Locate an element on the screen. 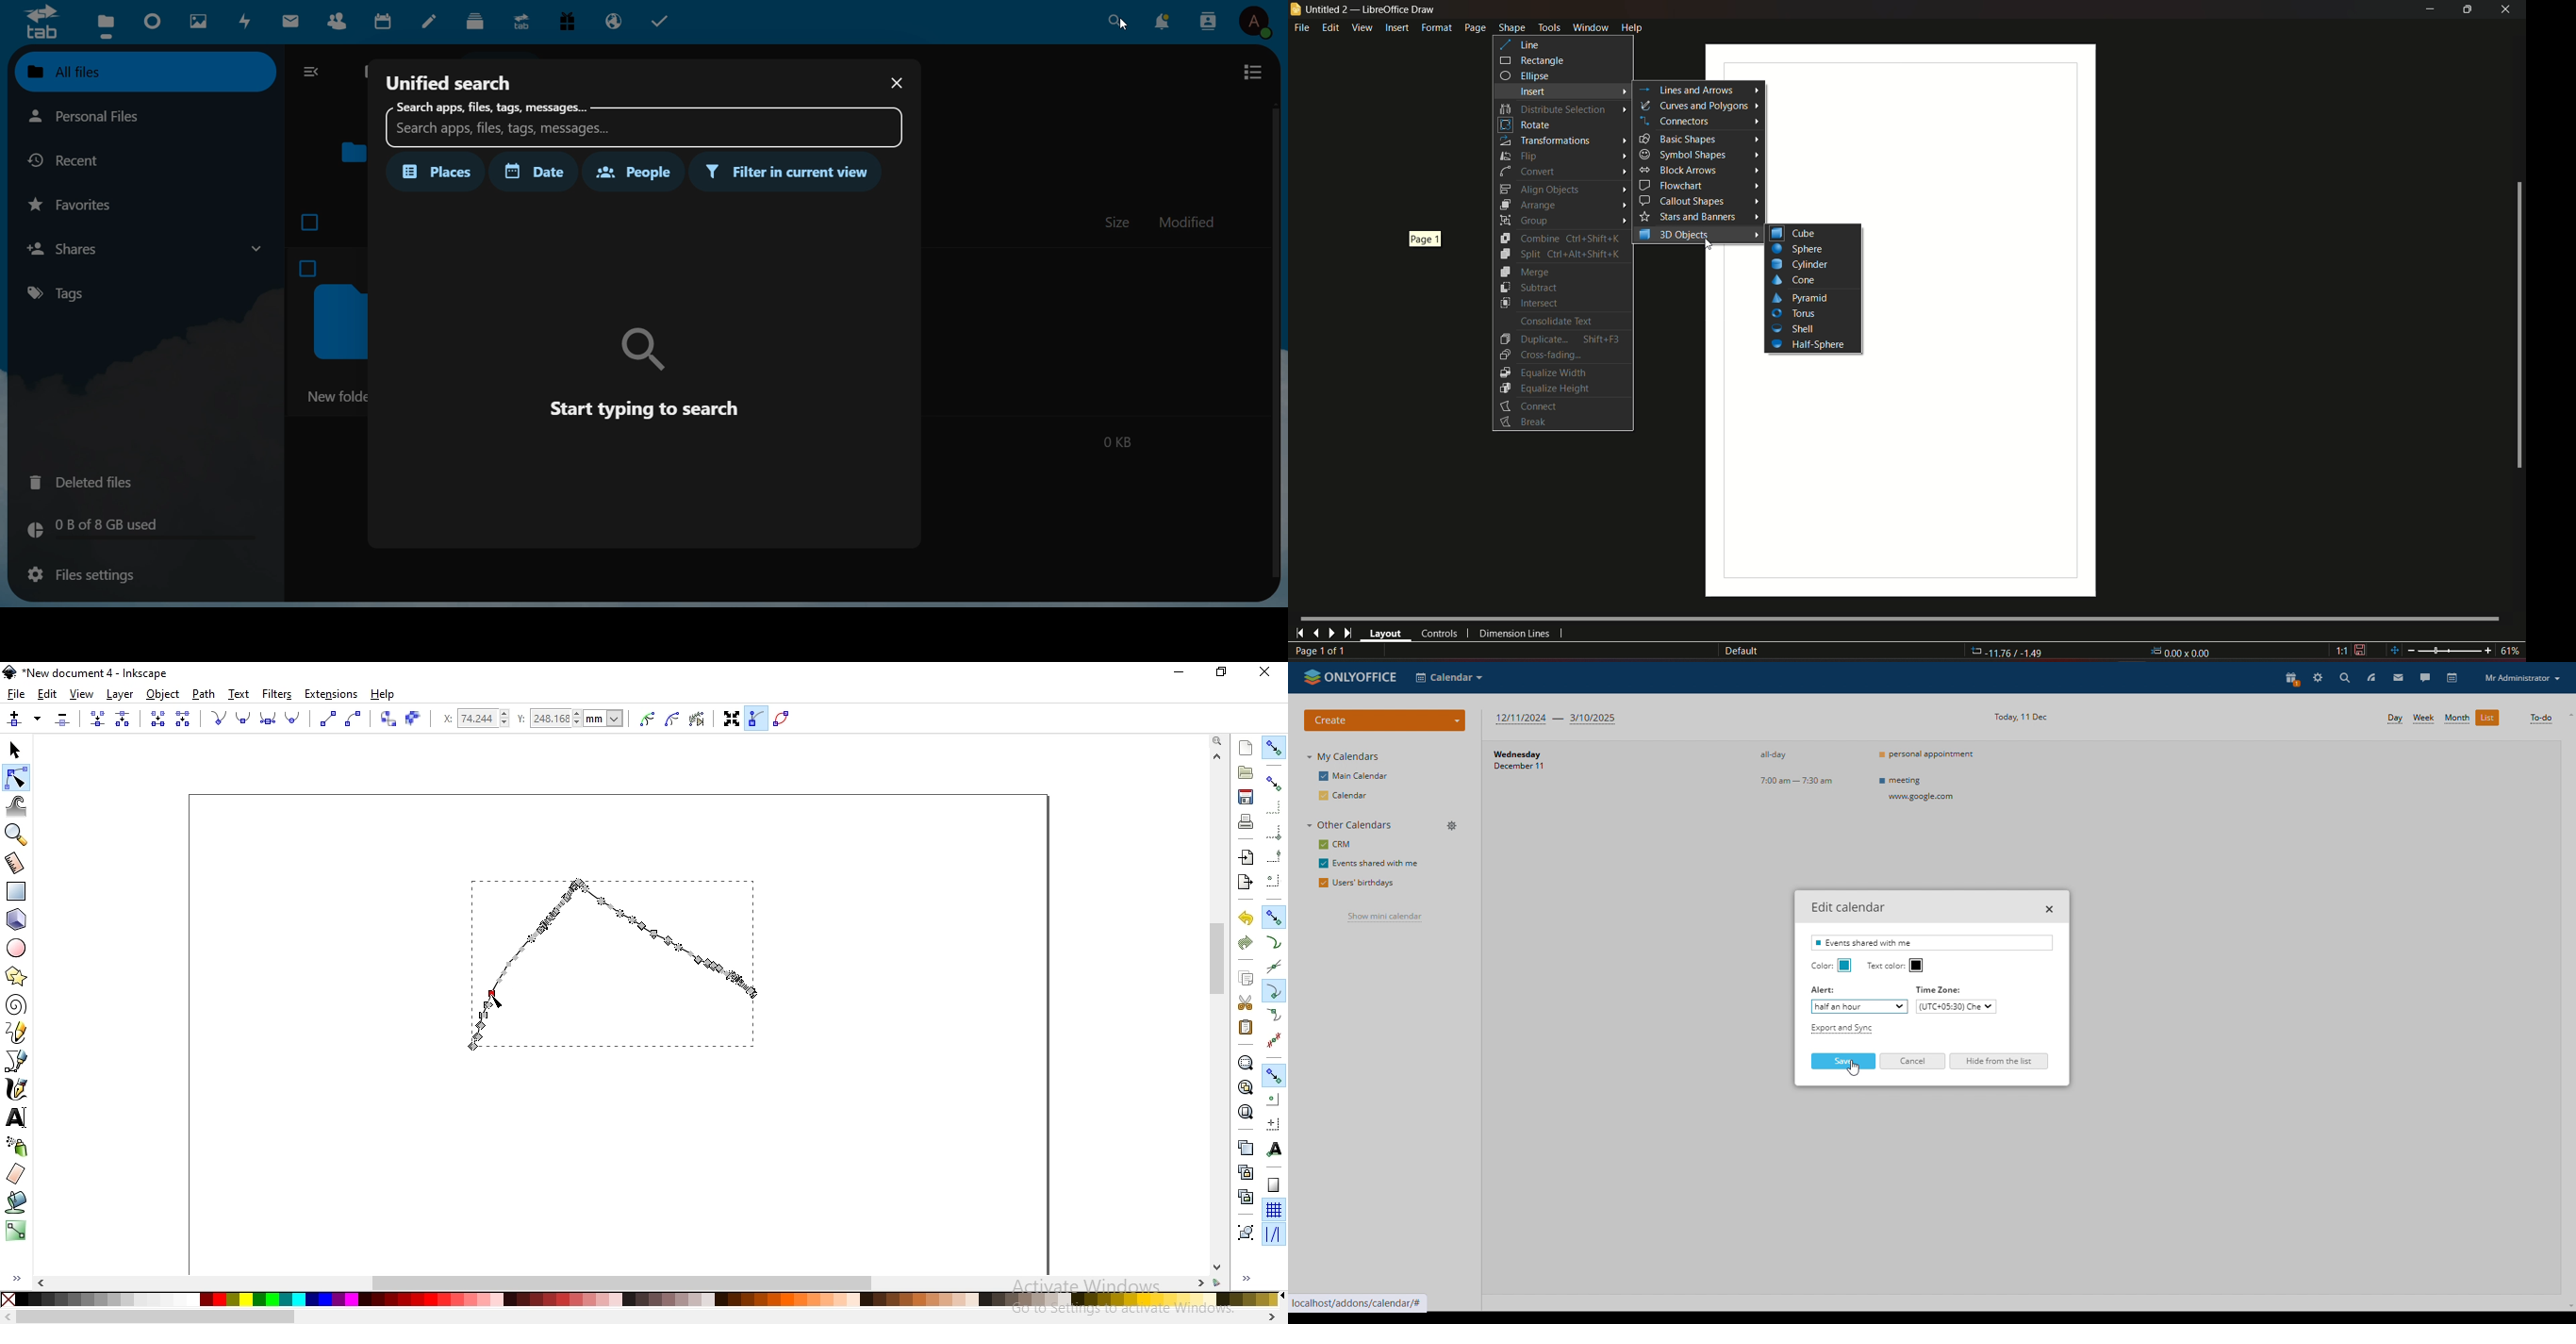 Image resolution: width=2576 pixels, height=1344 pixels. email hosting is located at coordinates (615, 20).